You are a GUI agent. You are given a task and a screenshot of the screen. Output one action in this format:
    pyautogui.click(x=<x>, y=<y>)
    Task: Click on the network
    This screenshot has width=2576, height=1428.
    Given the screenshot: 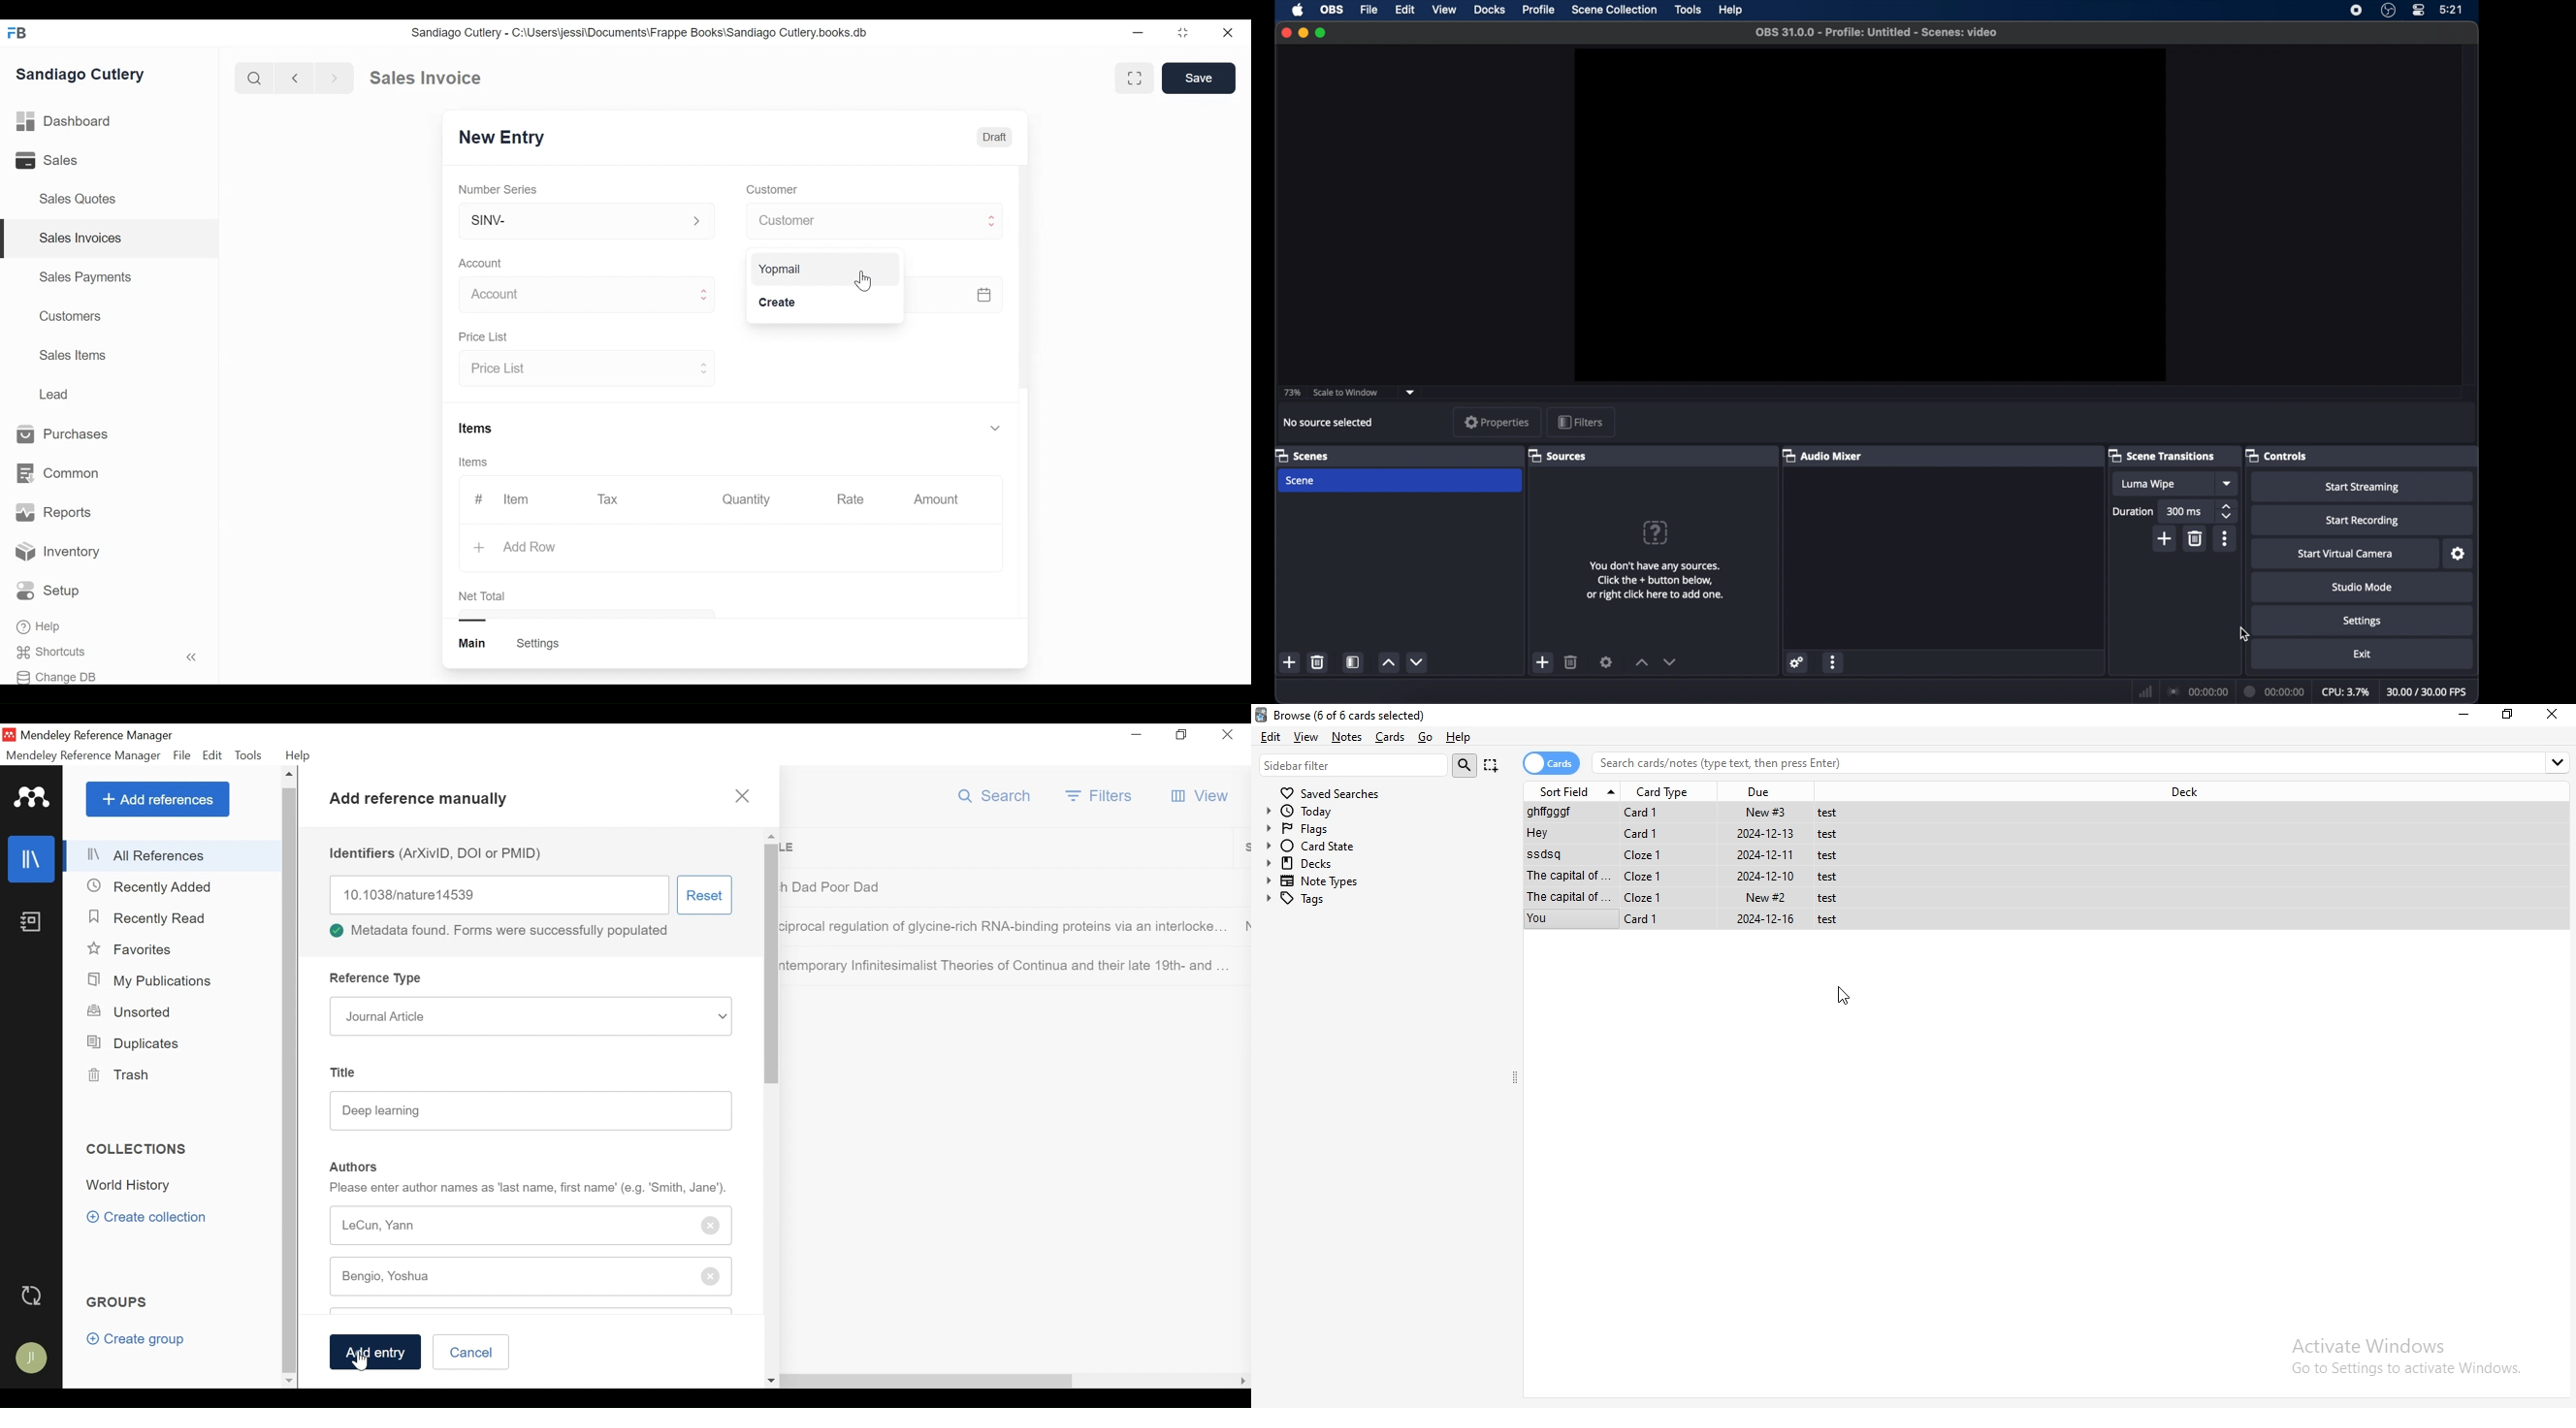 What is the action you would take?
    pyautogui.click(x=2146, y=691)
    